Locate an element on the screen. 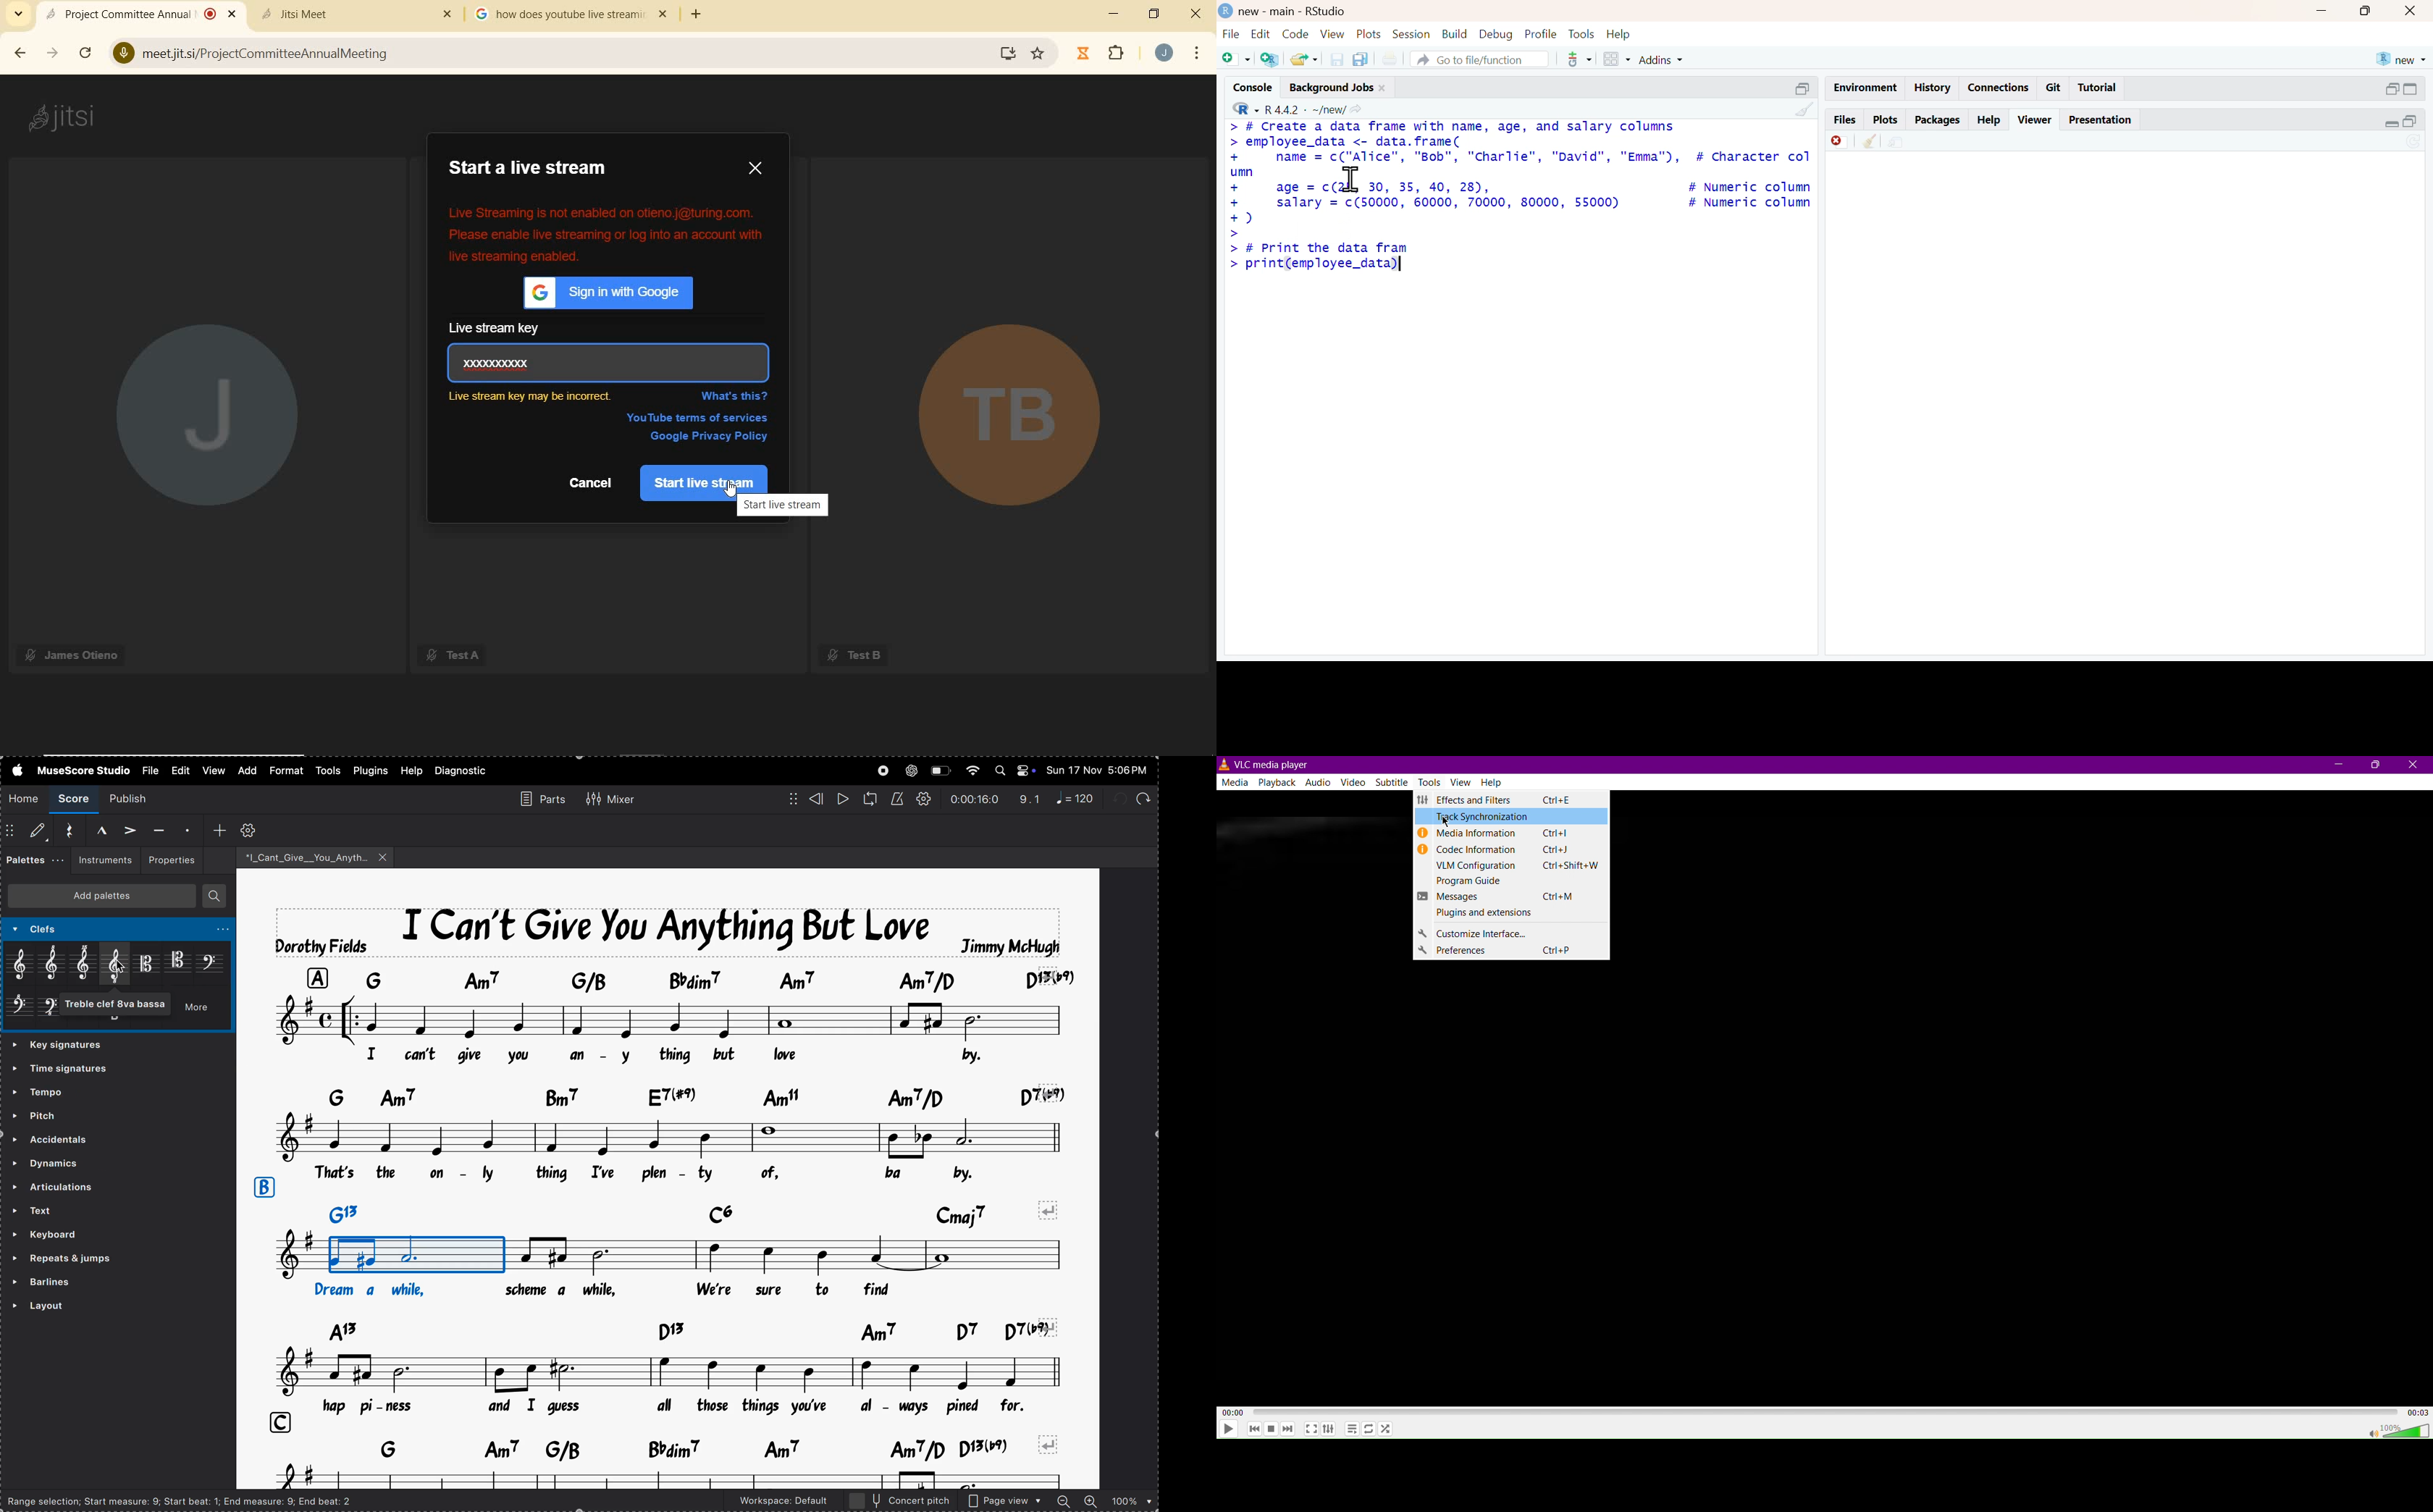 This screenshot has height=1512, width=2436. home is located at coordinates (24, 798).